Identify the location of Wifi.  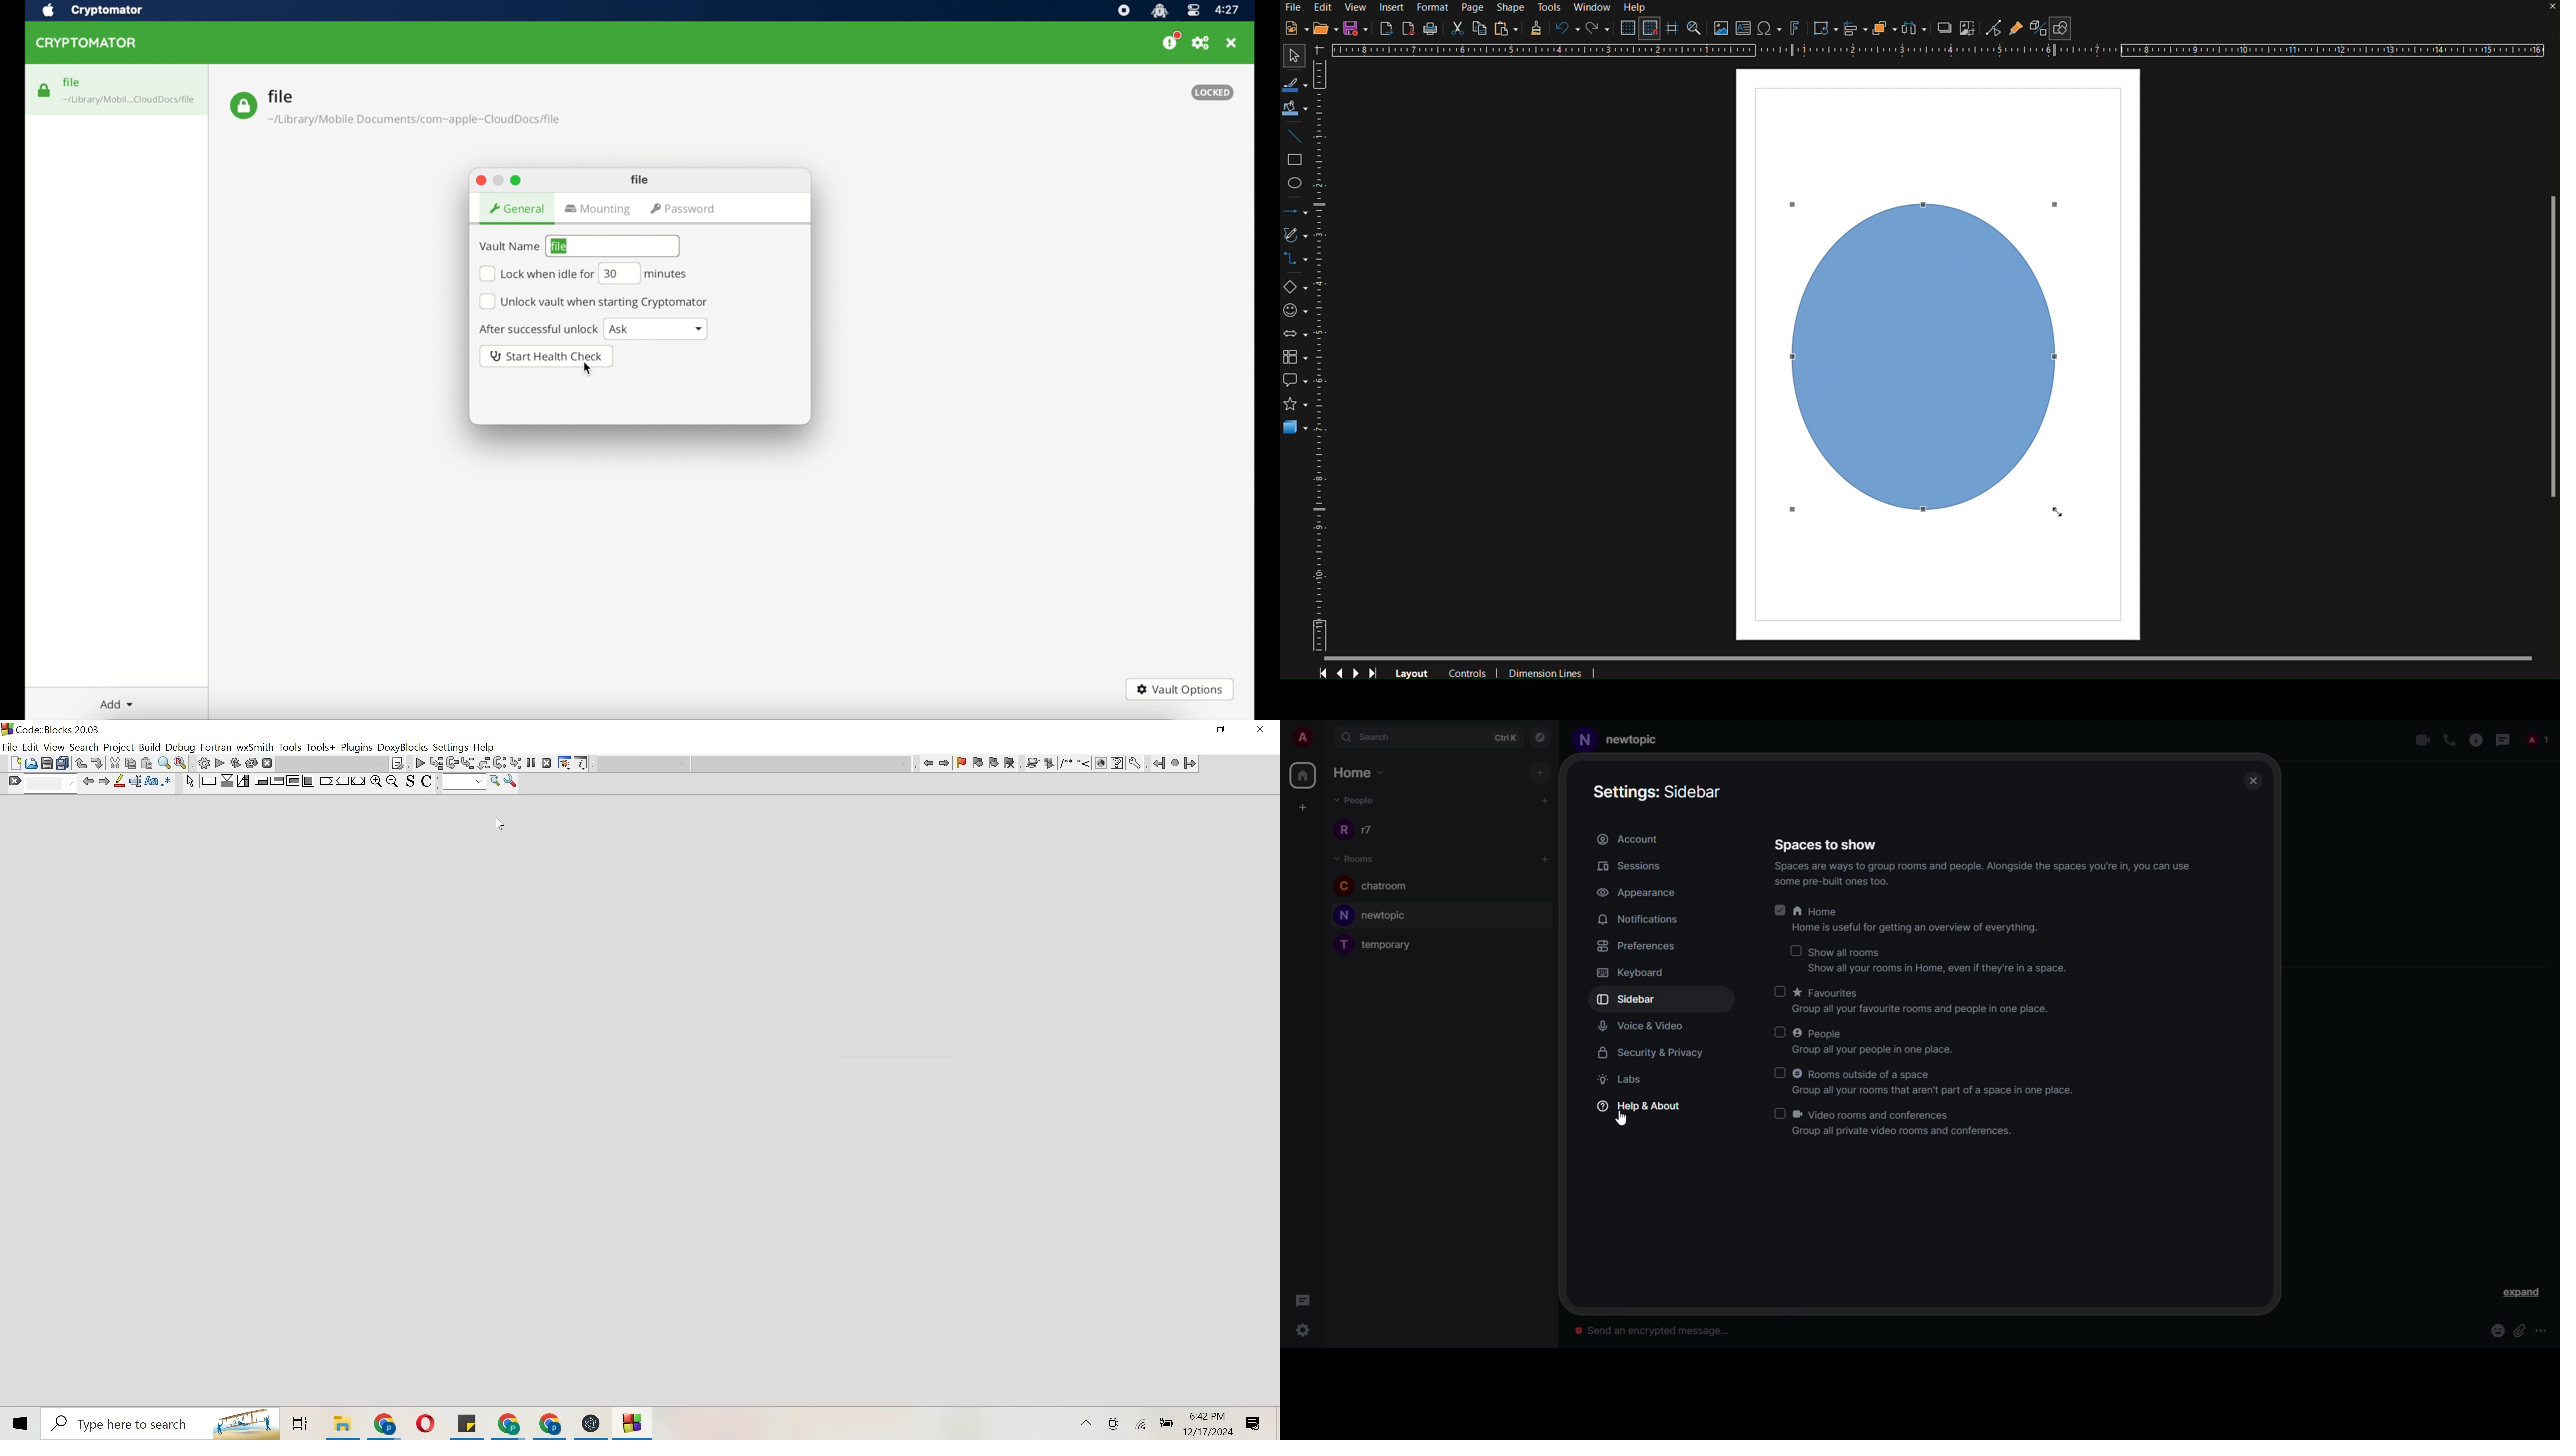
(1143, 1423).